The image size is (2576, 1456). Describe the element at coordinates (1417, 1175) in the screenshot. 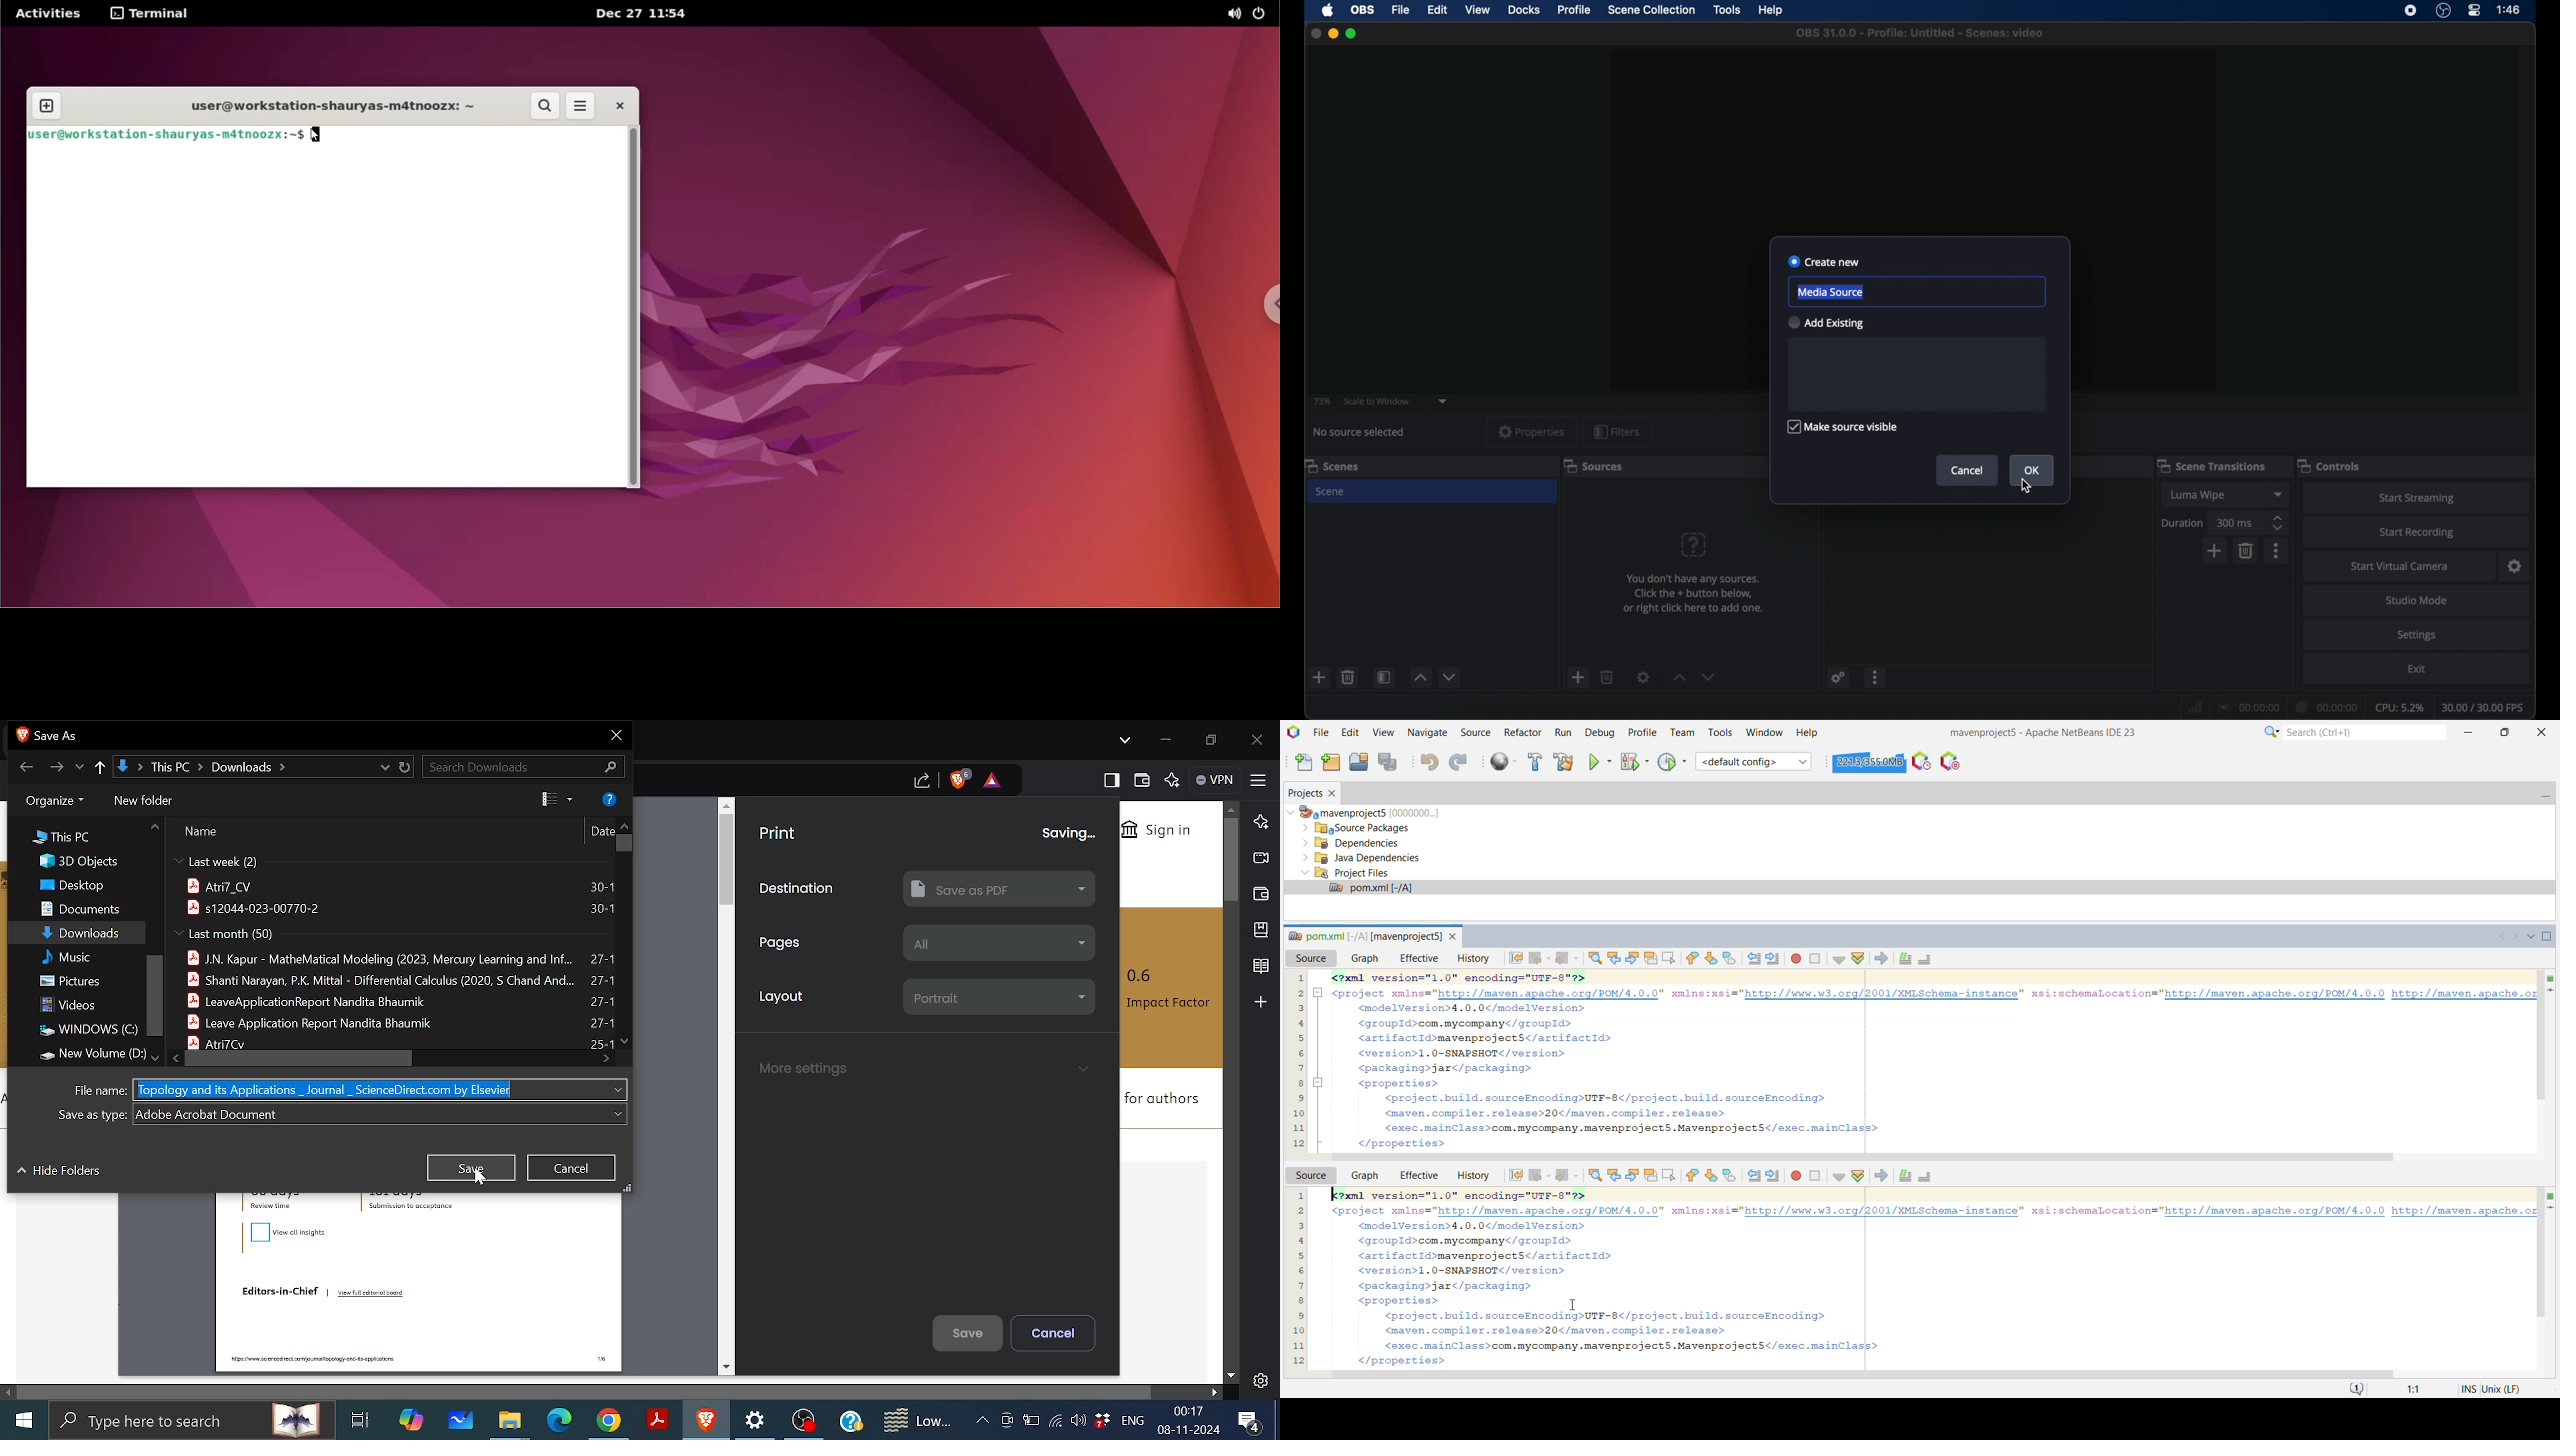

I see `Effective` at that location.